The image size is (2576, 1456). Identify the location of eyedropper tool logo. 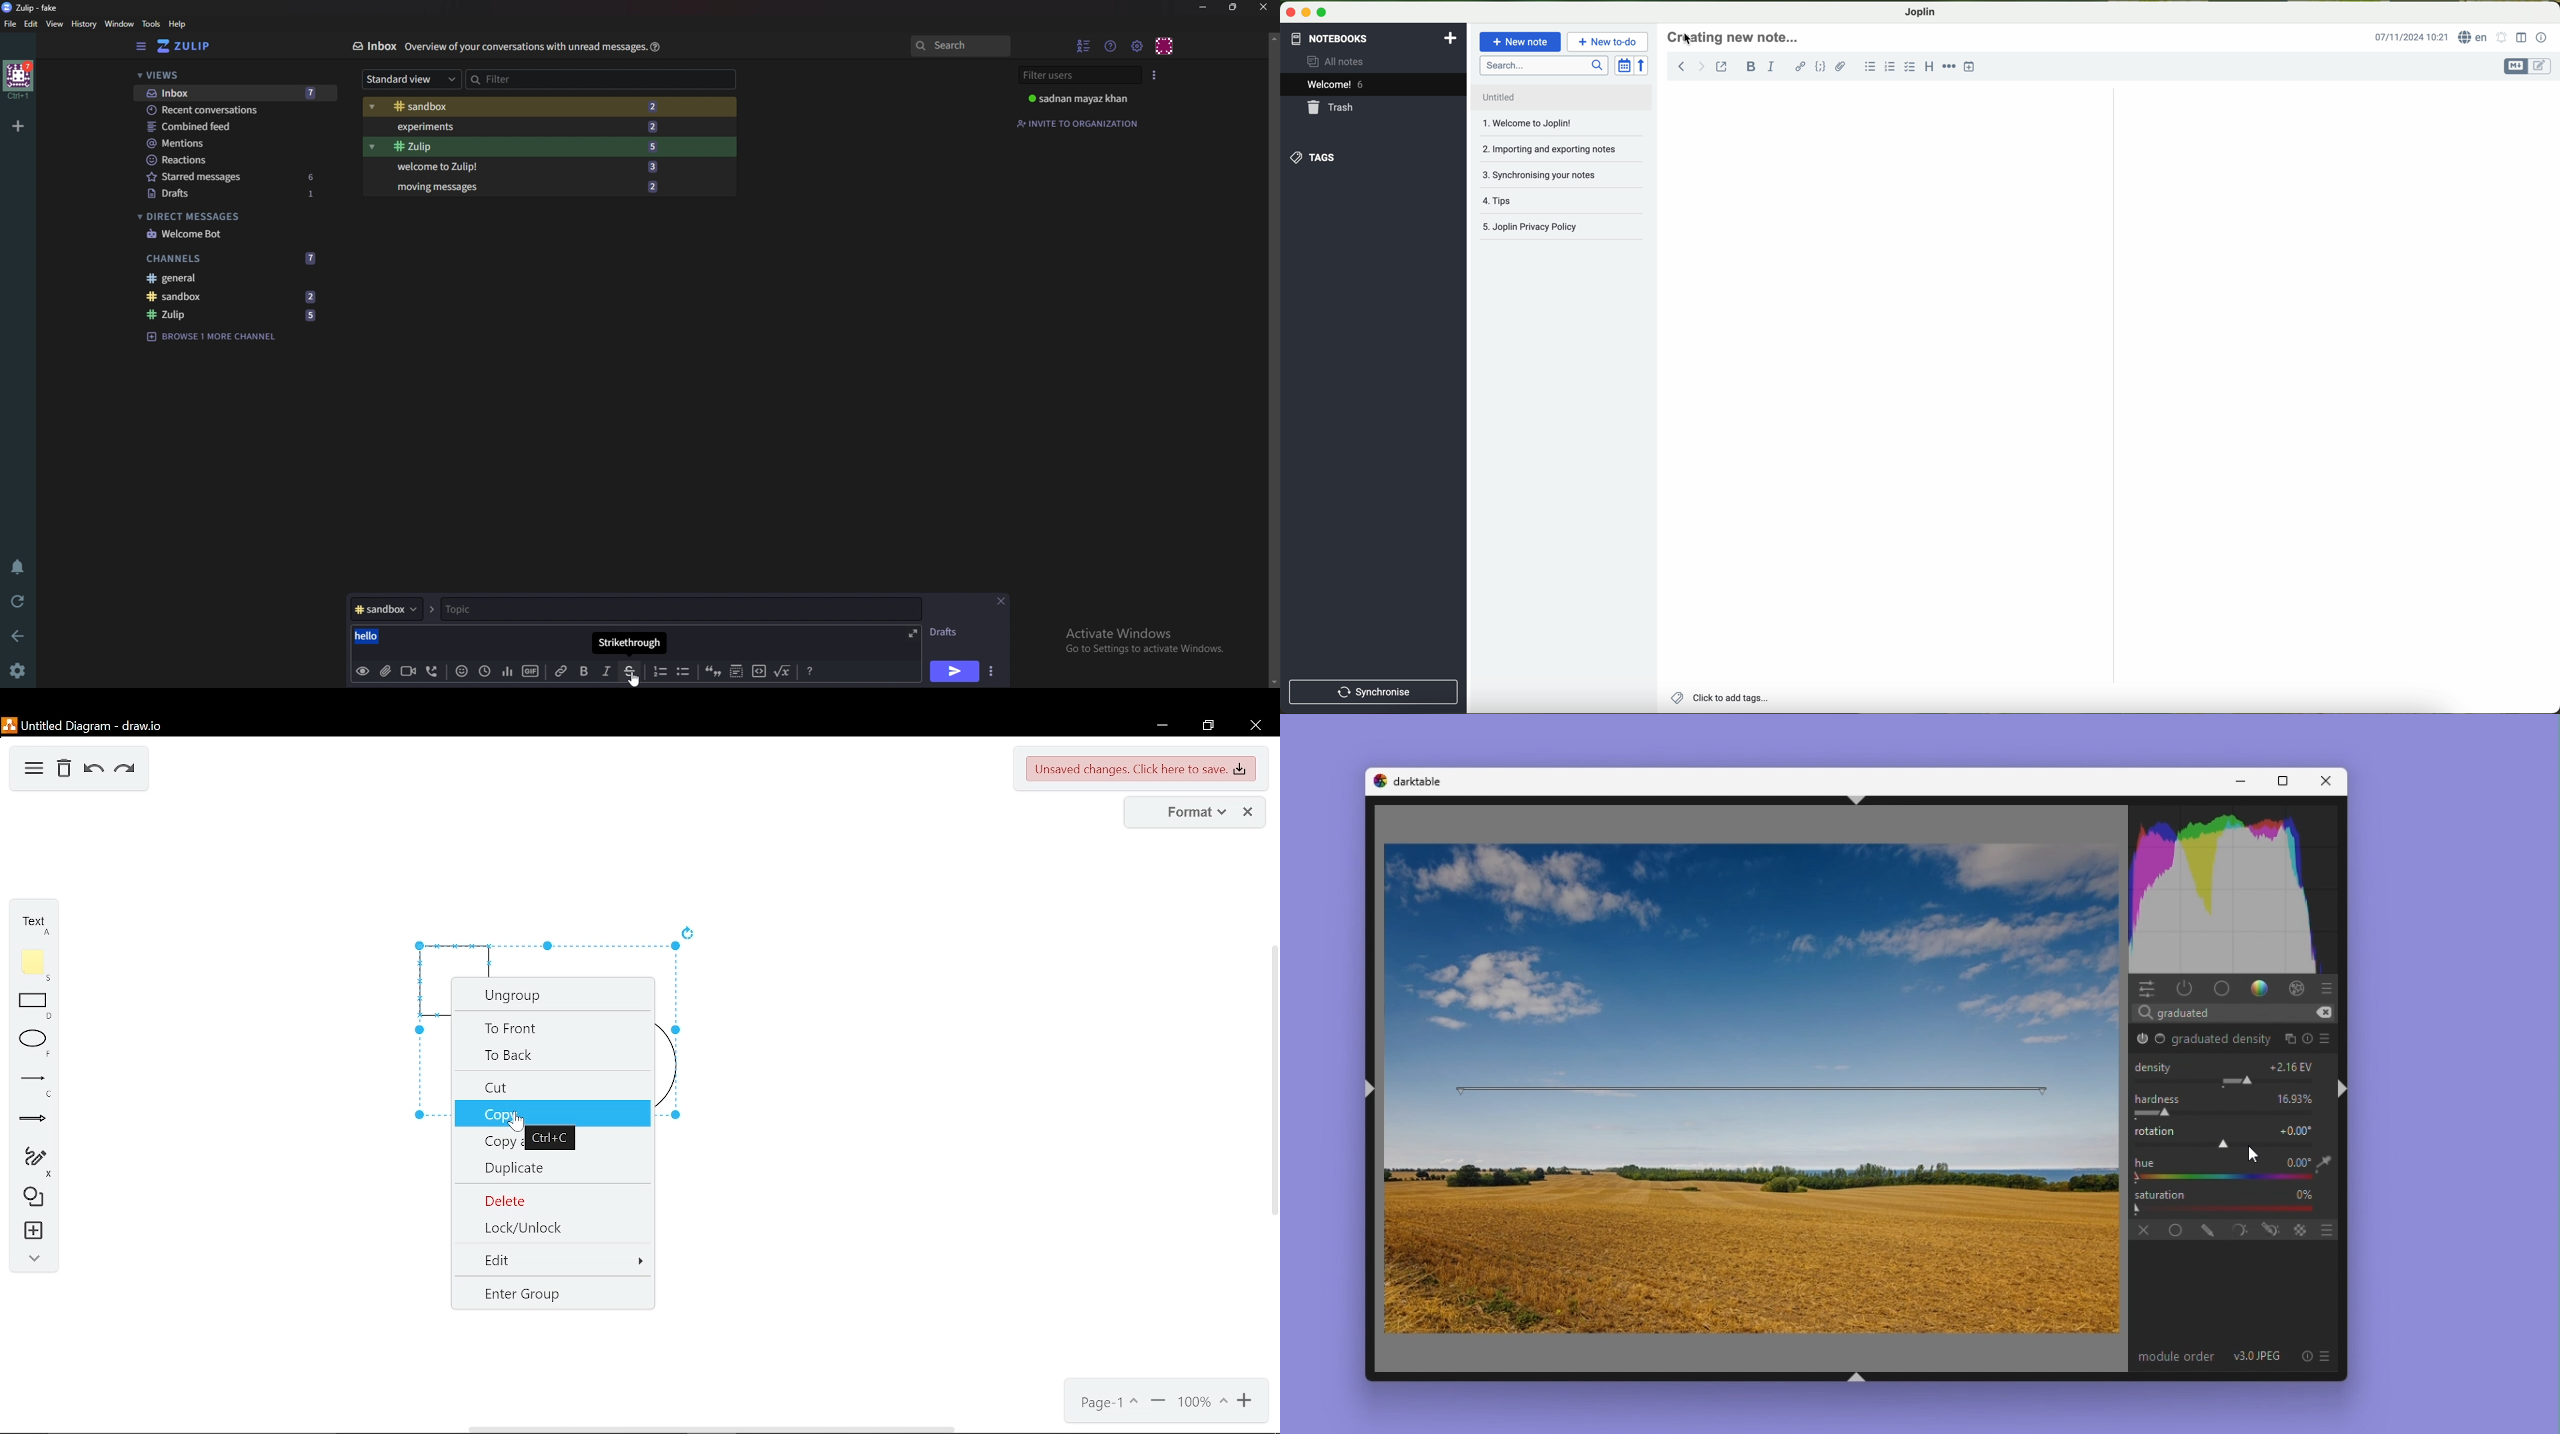
(2325, 1163).